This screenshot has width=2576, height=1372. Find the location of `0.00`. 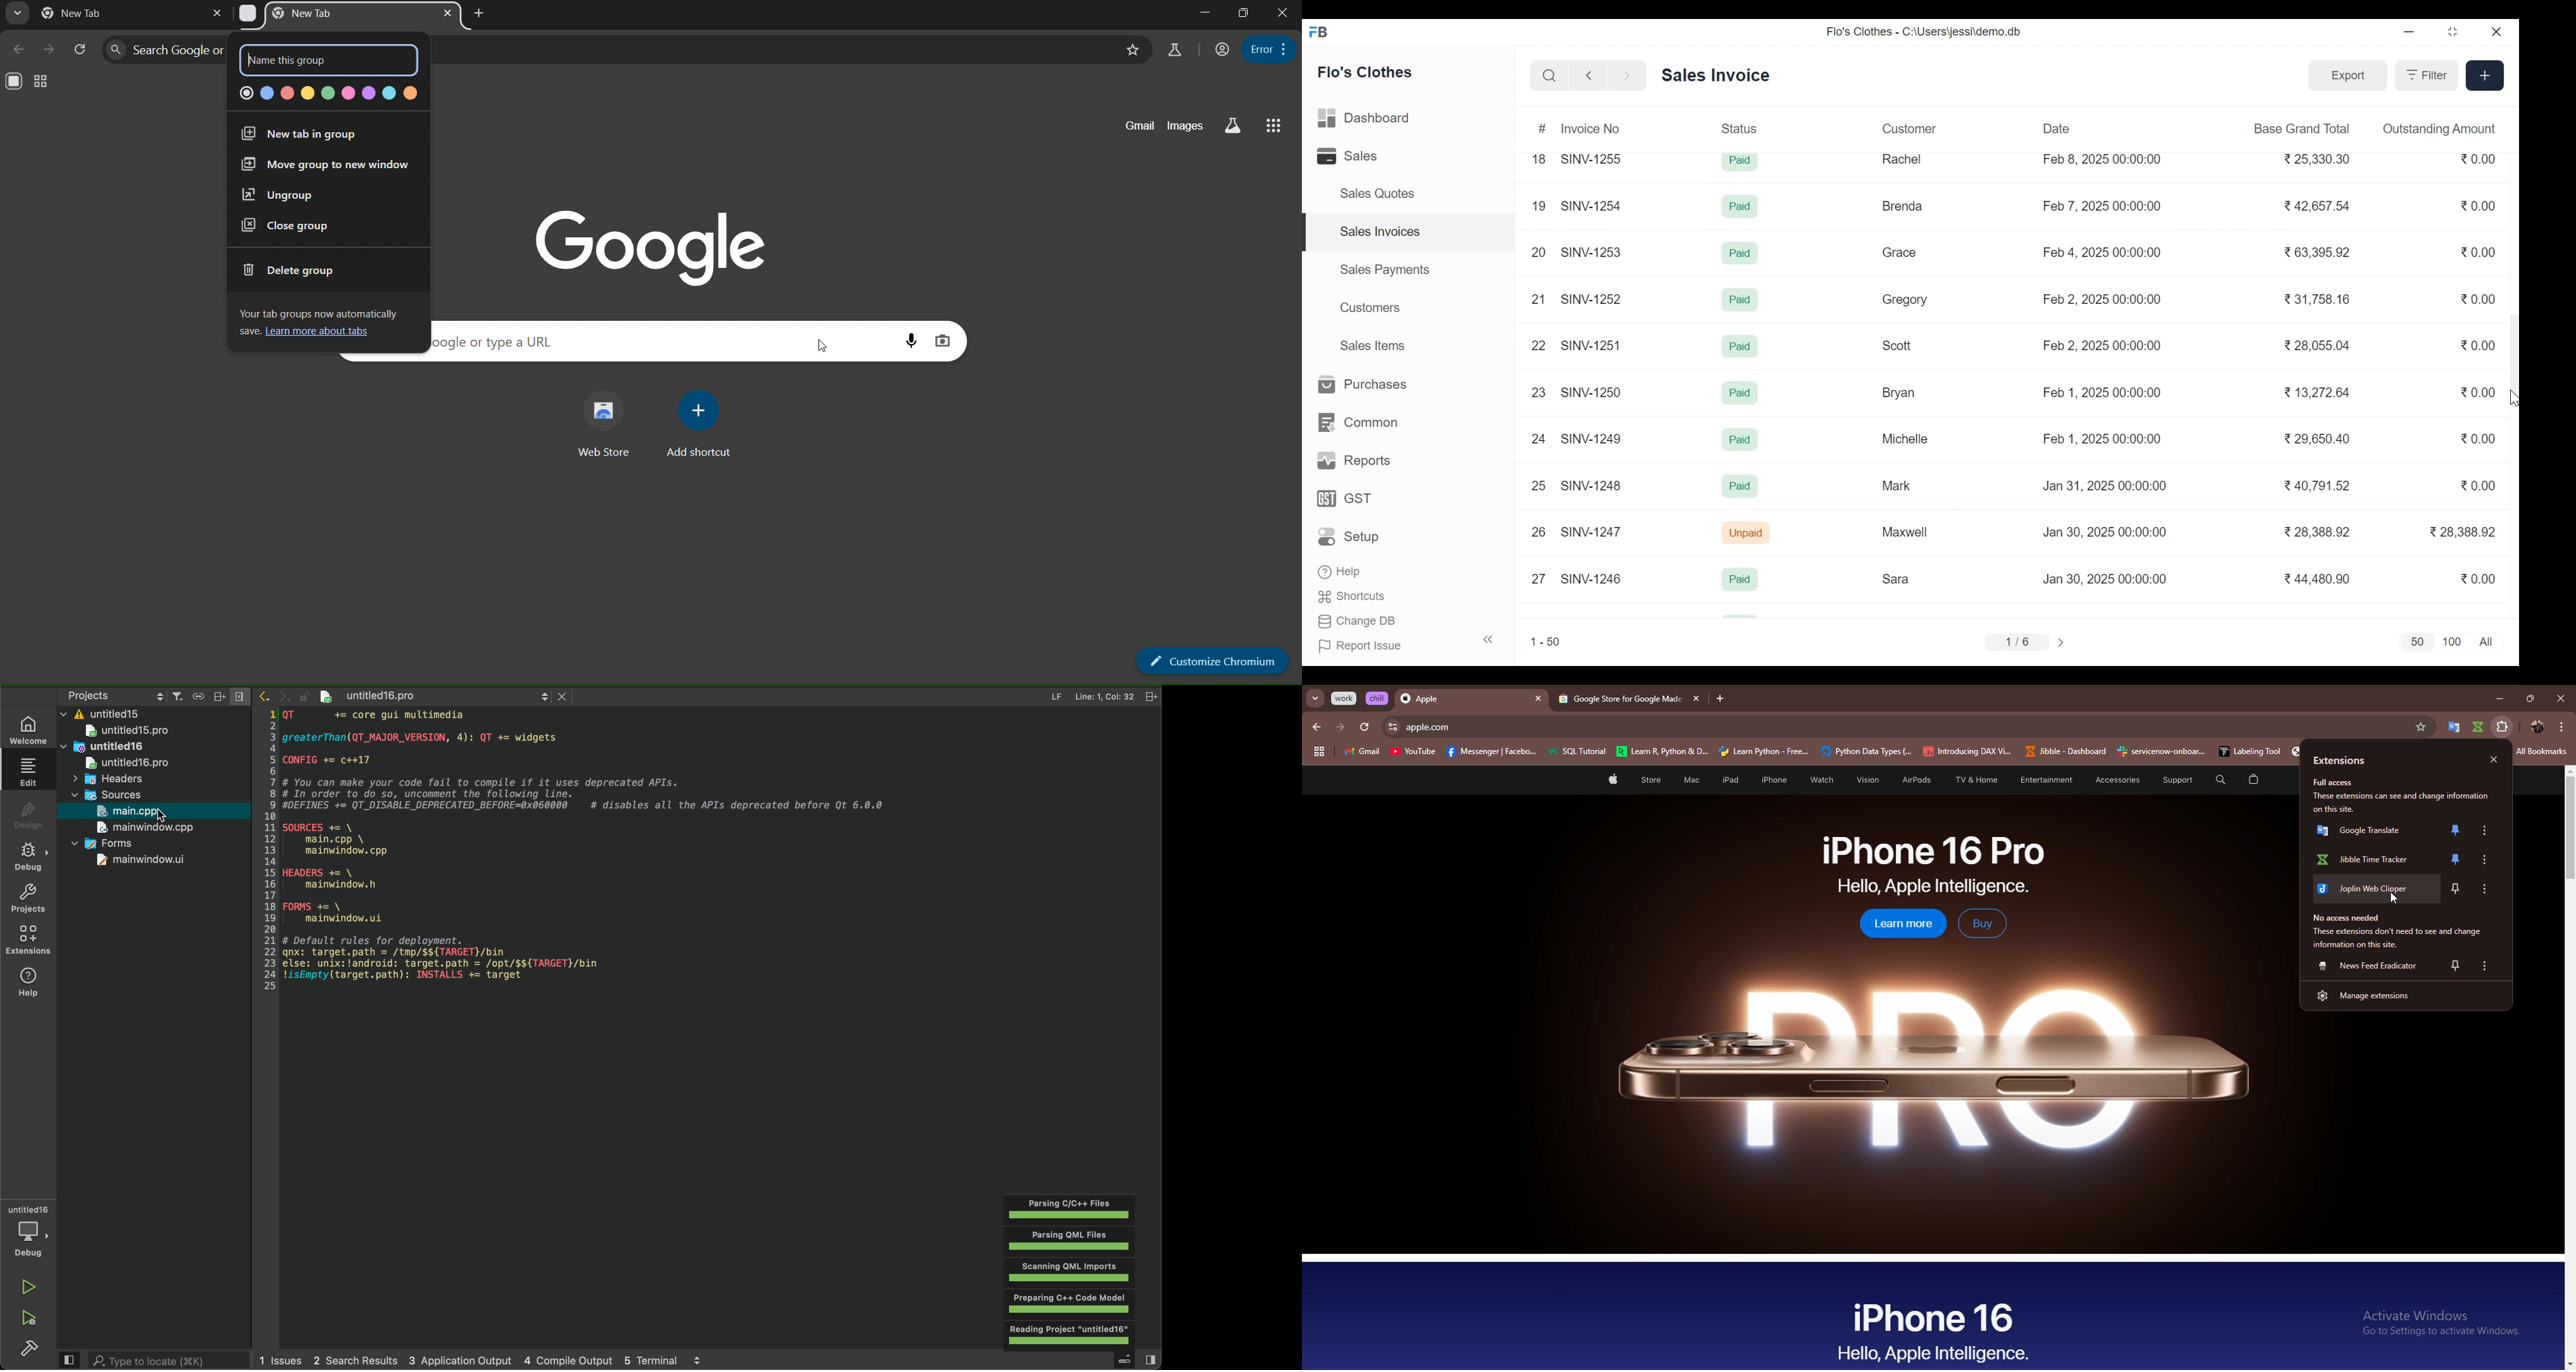

0.00 is located at coordinates (2481, 346).